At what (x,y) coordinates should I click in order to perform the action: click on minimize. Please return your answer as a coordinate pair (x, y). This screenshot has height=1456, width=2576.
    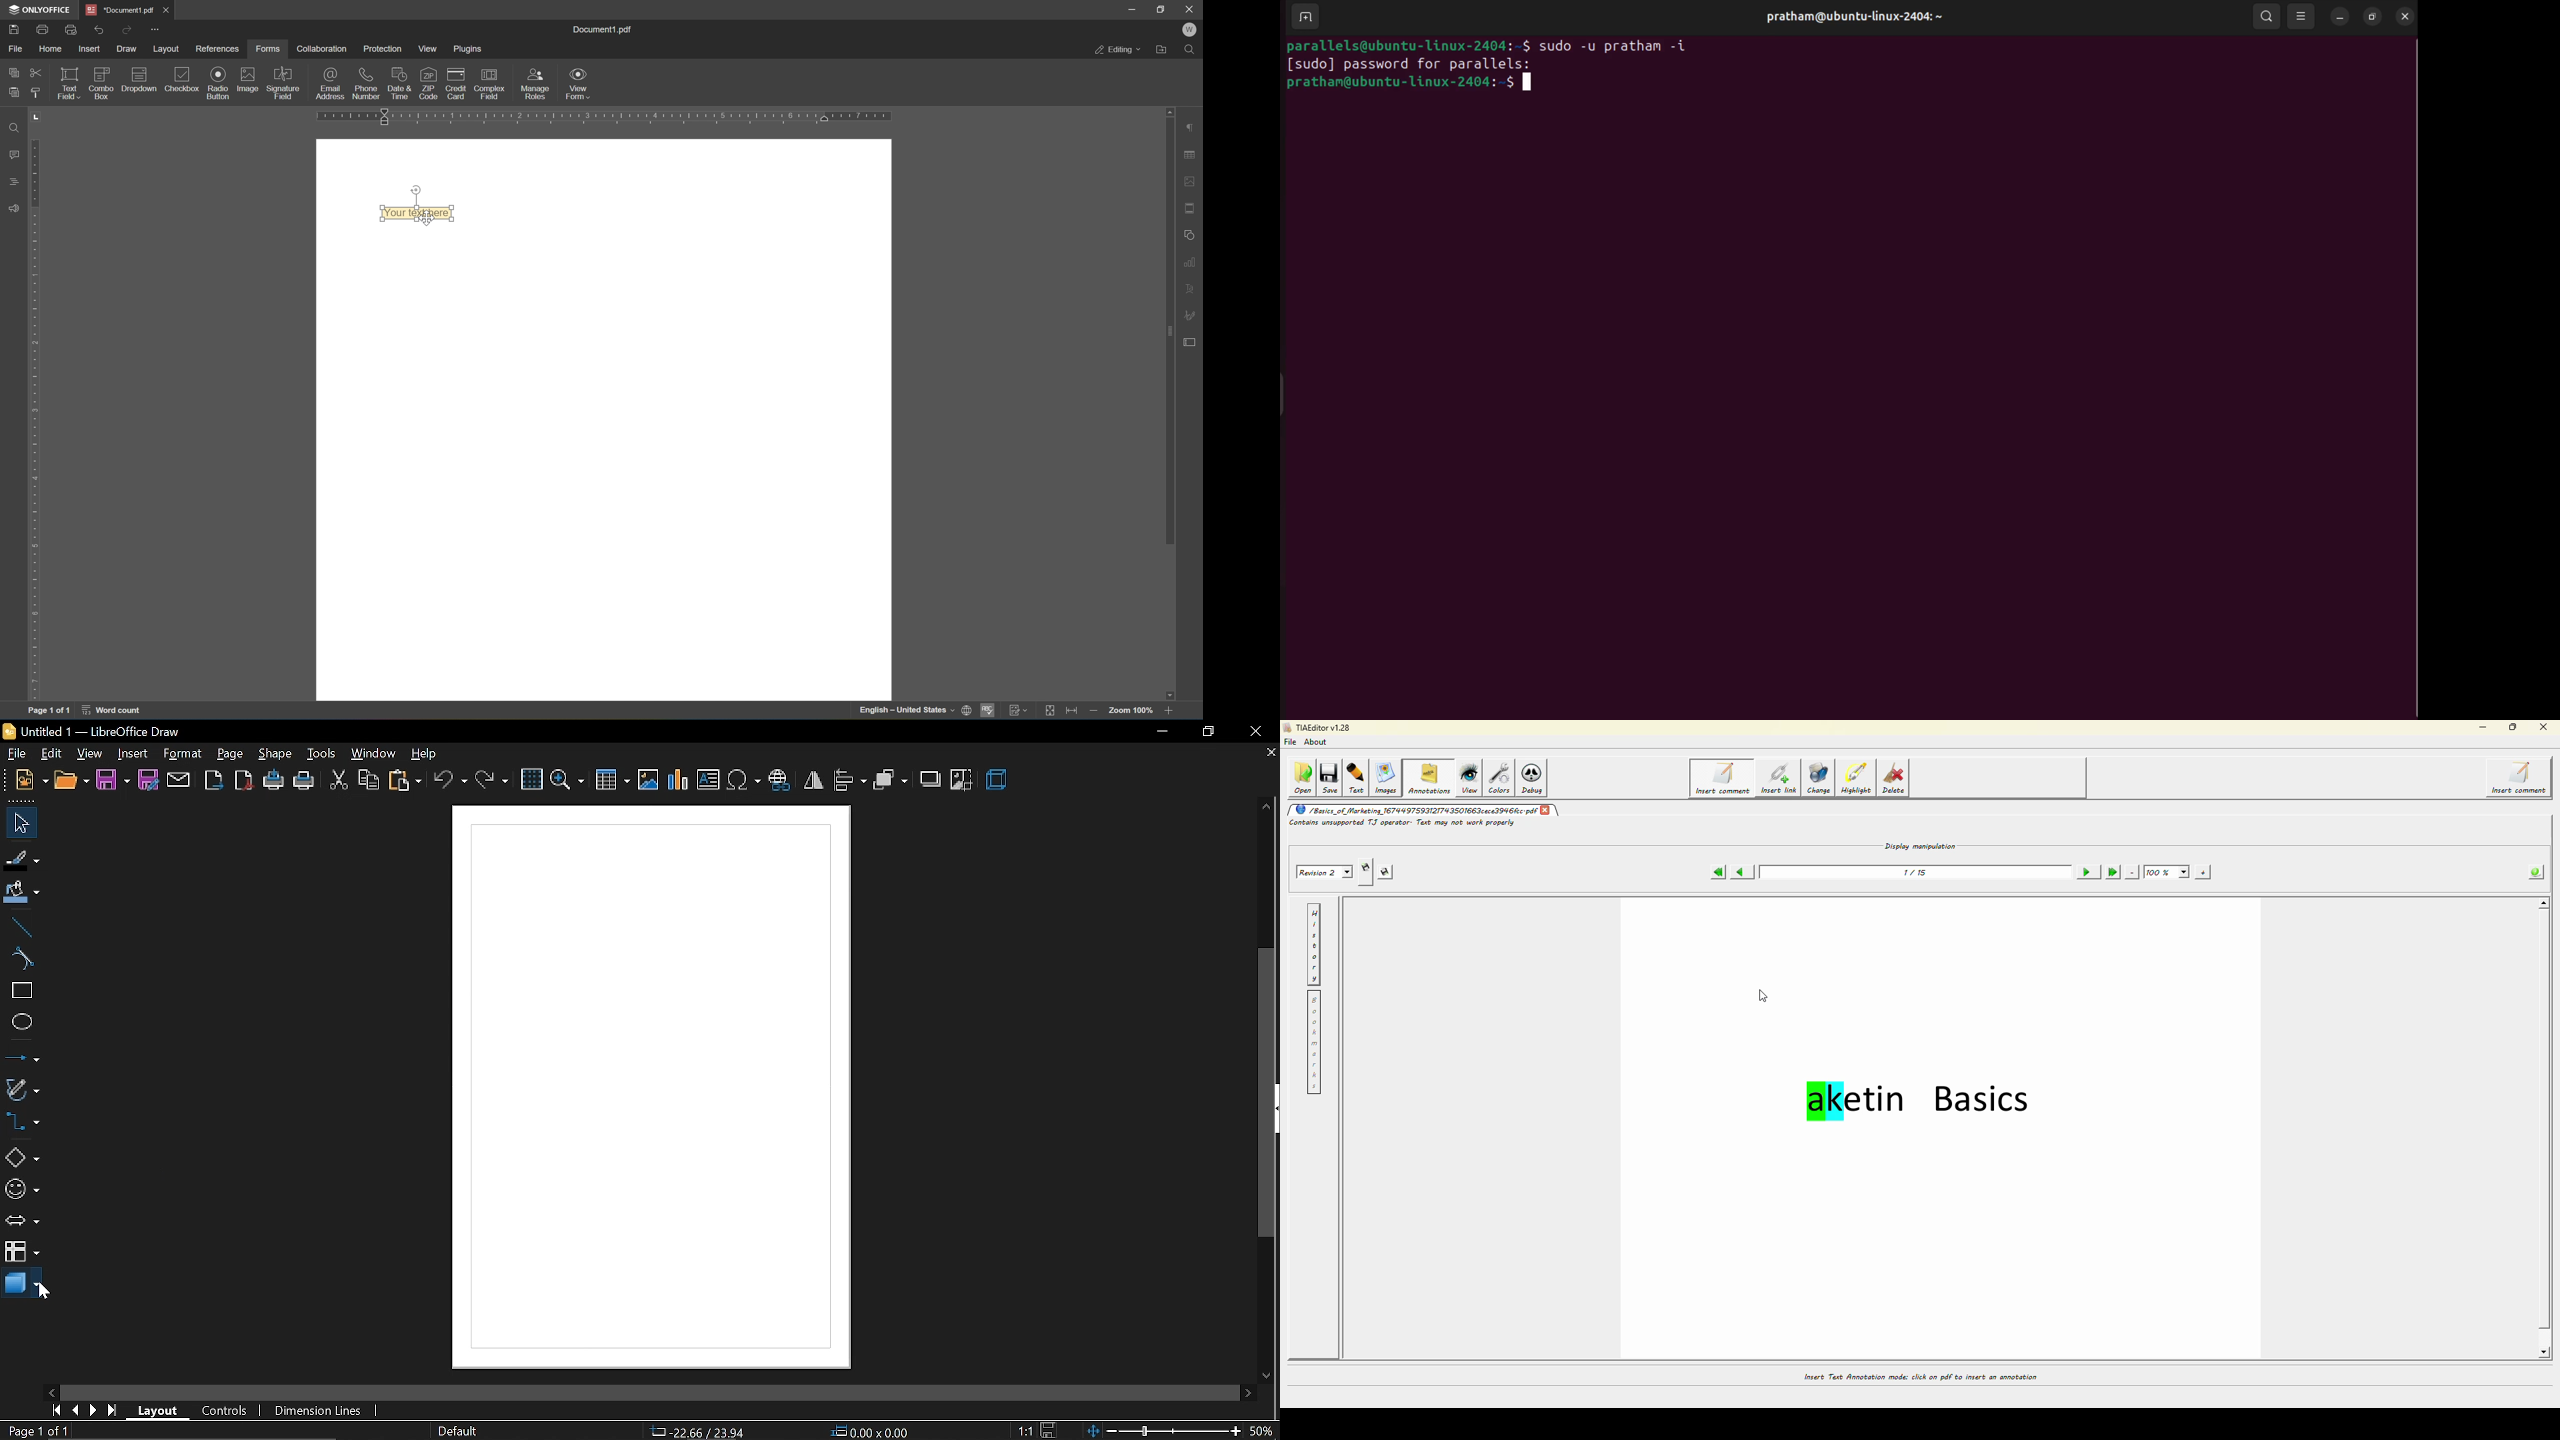
    Looking at the image, I should click on (1159, 732).